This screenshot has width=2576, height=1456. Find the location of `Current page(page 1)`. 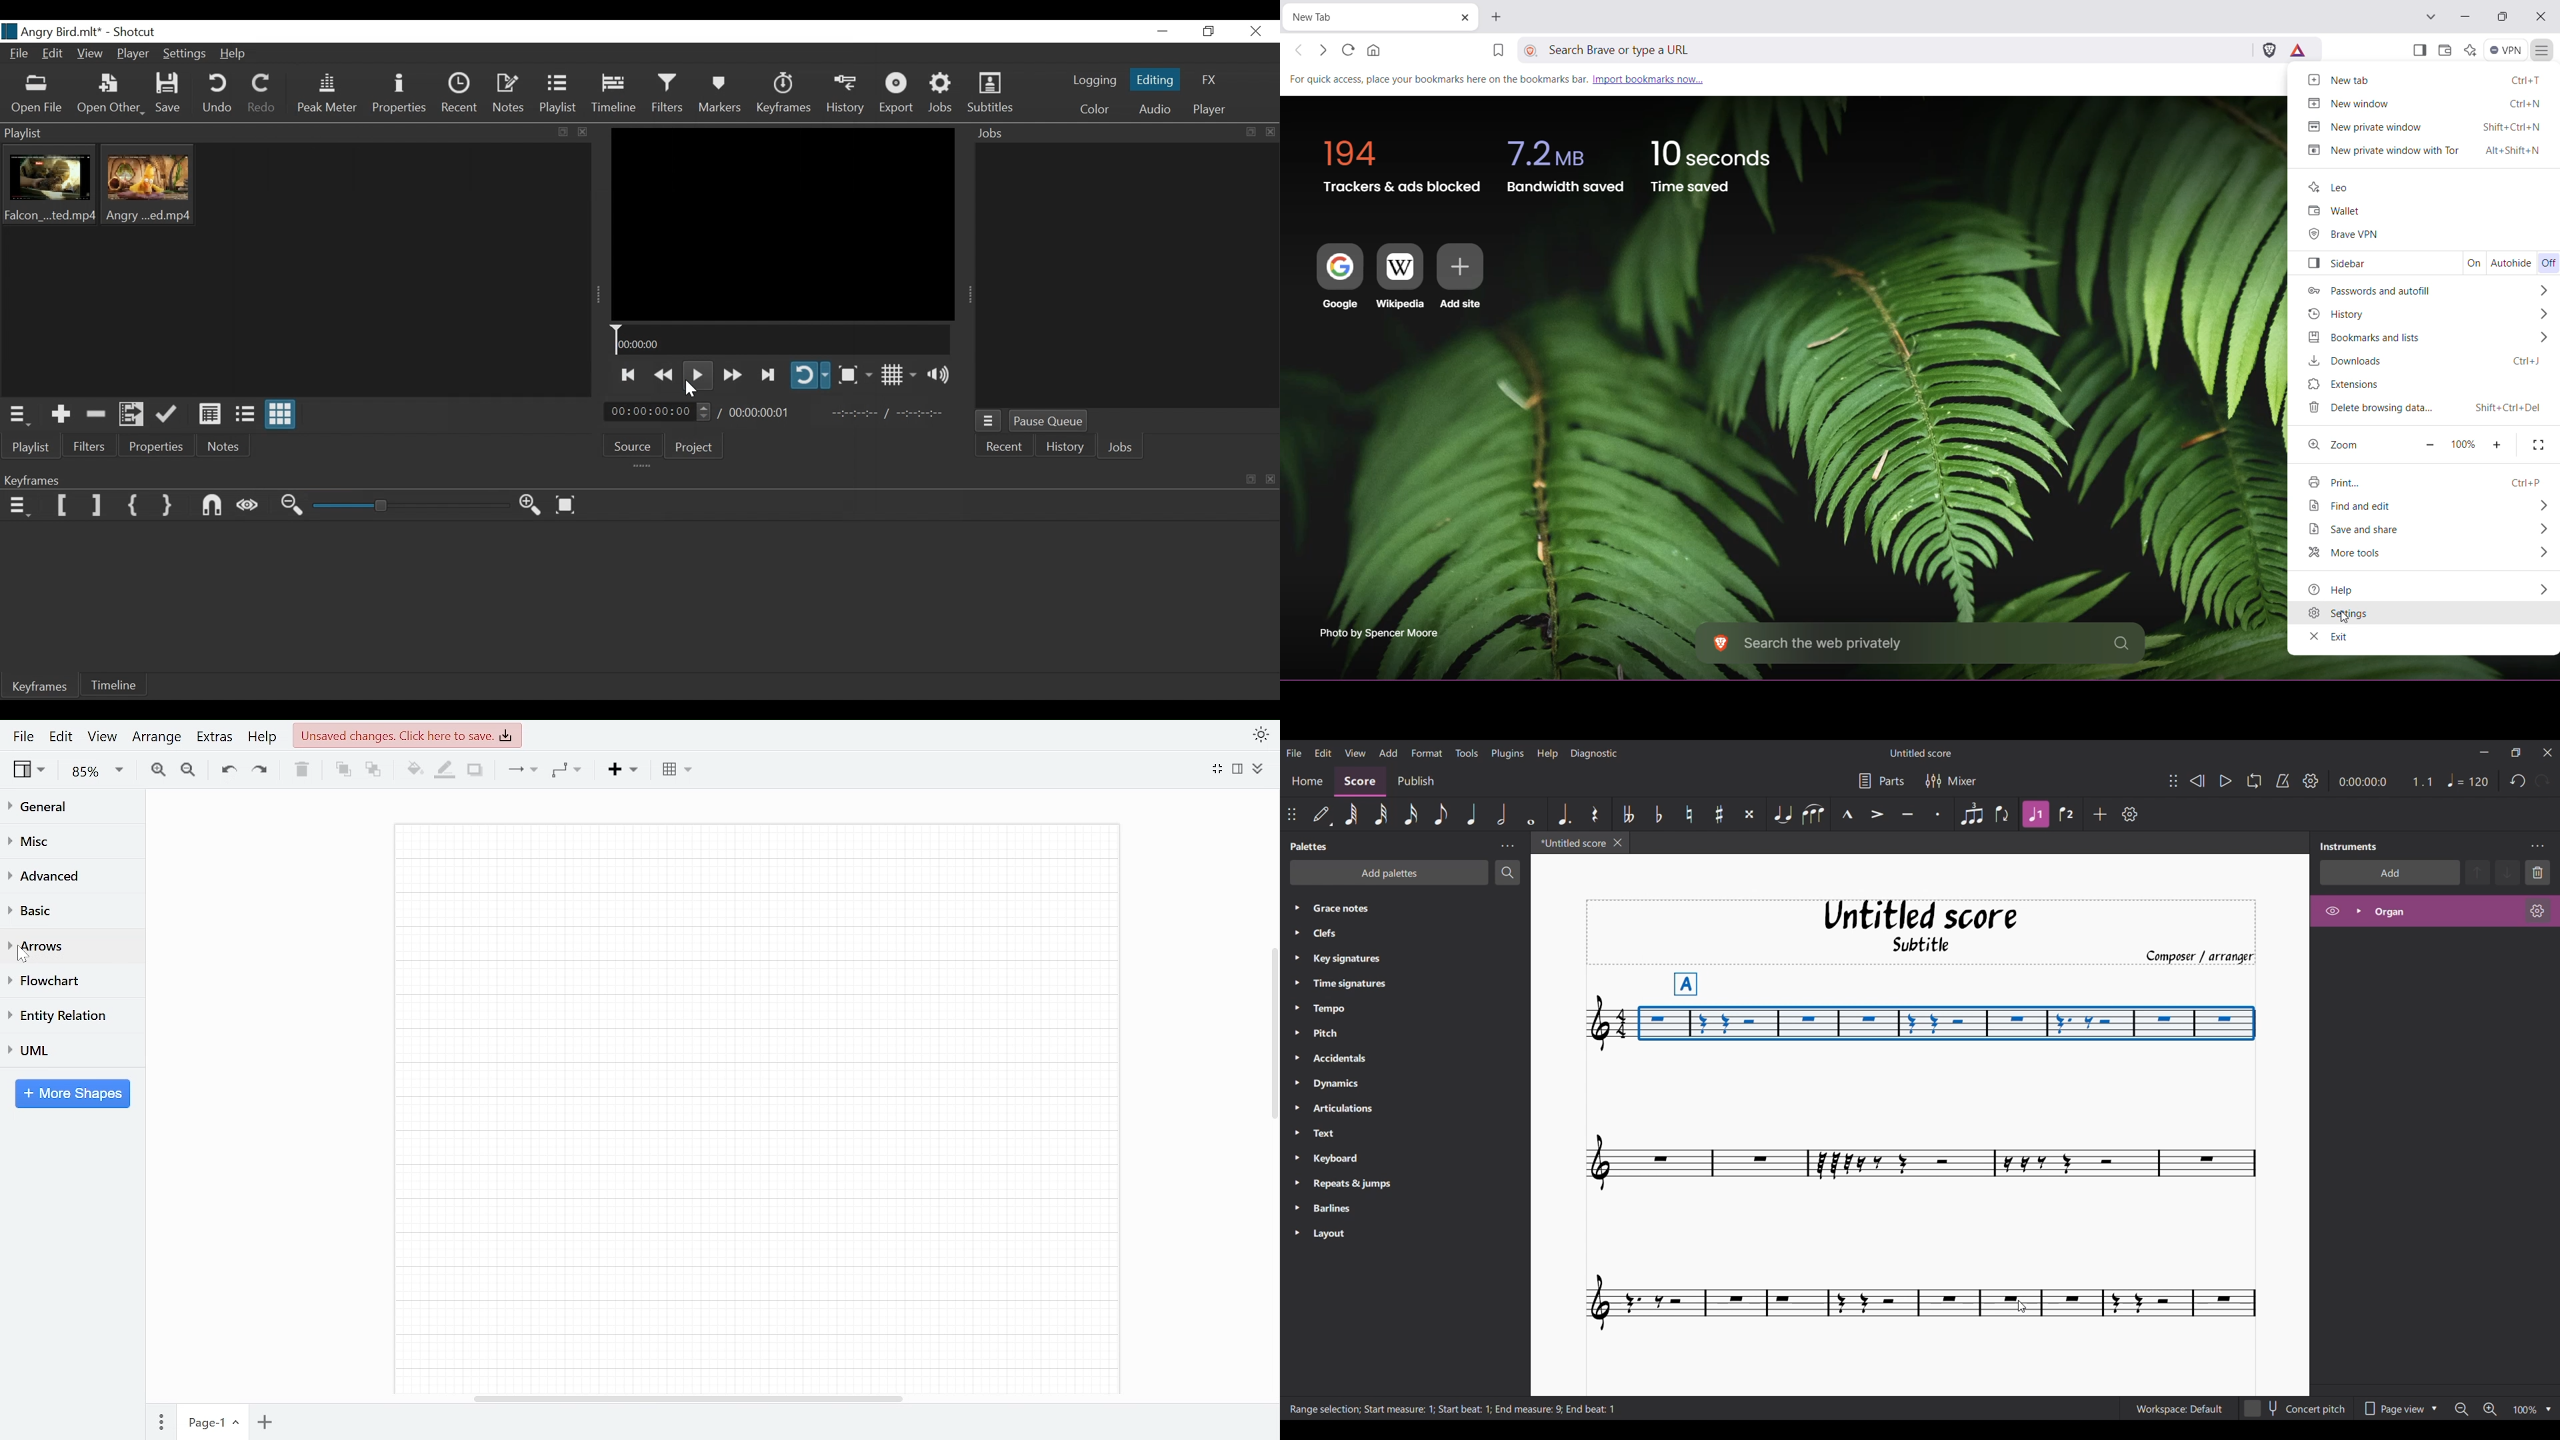

Current page(page 1) is located at coordinates (213, 1421).